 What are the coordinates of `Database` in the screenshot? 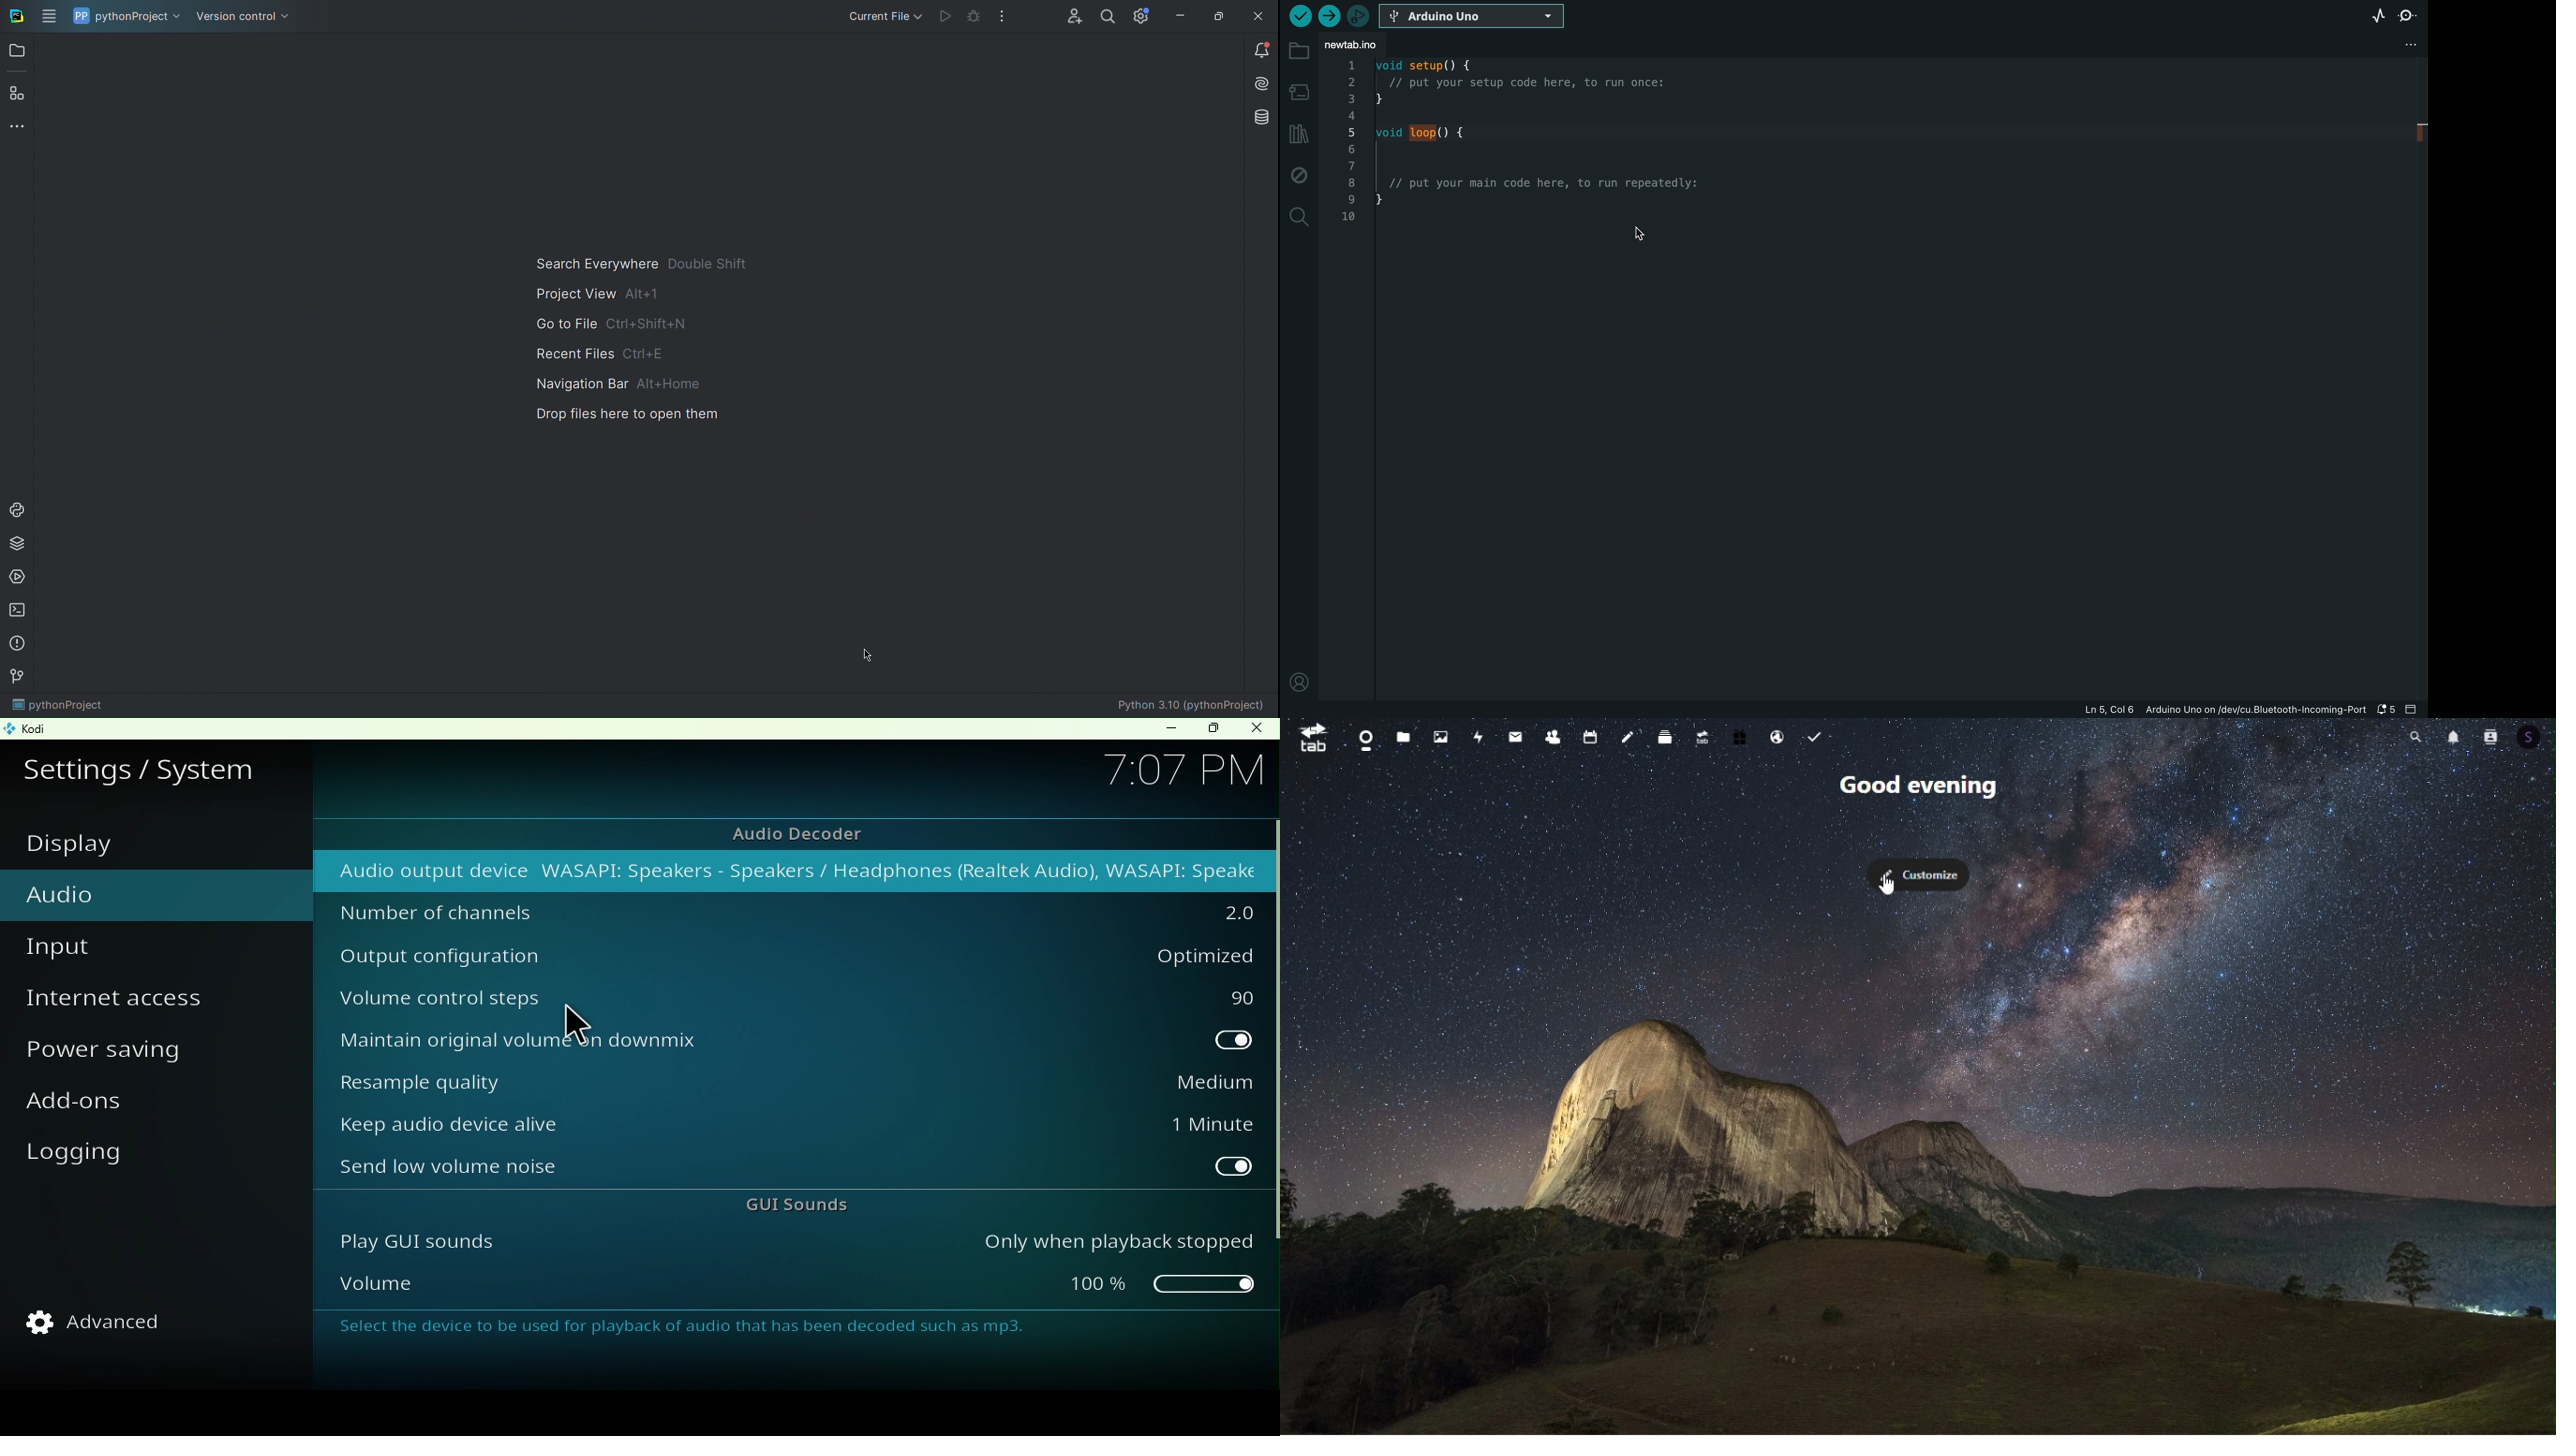 It's located at (1263, 119).